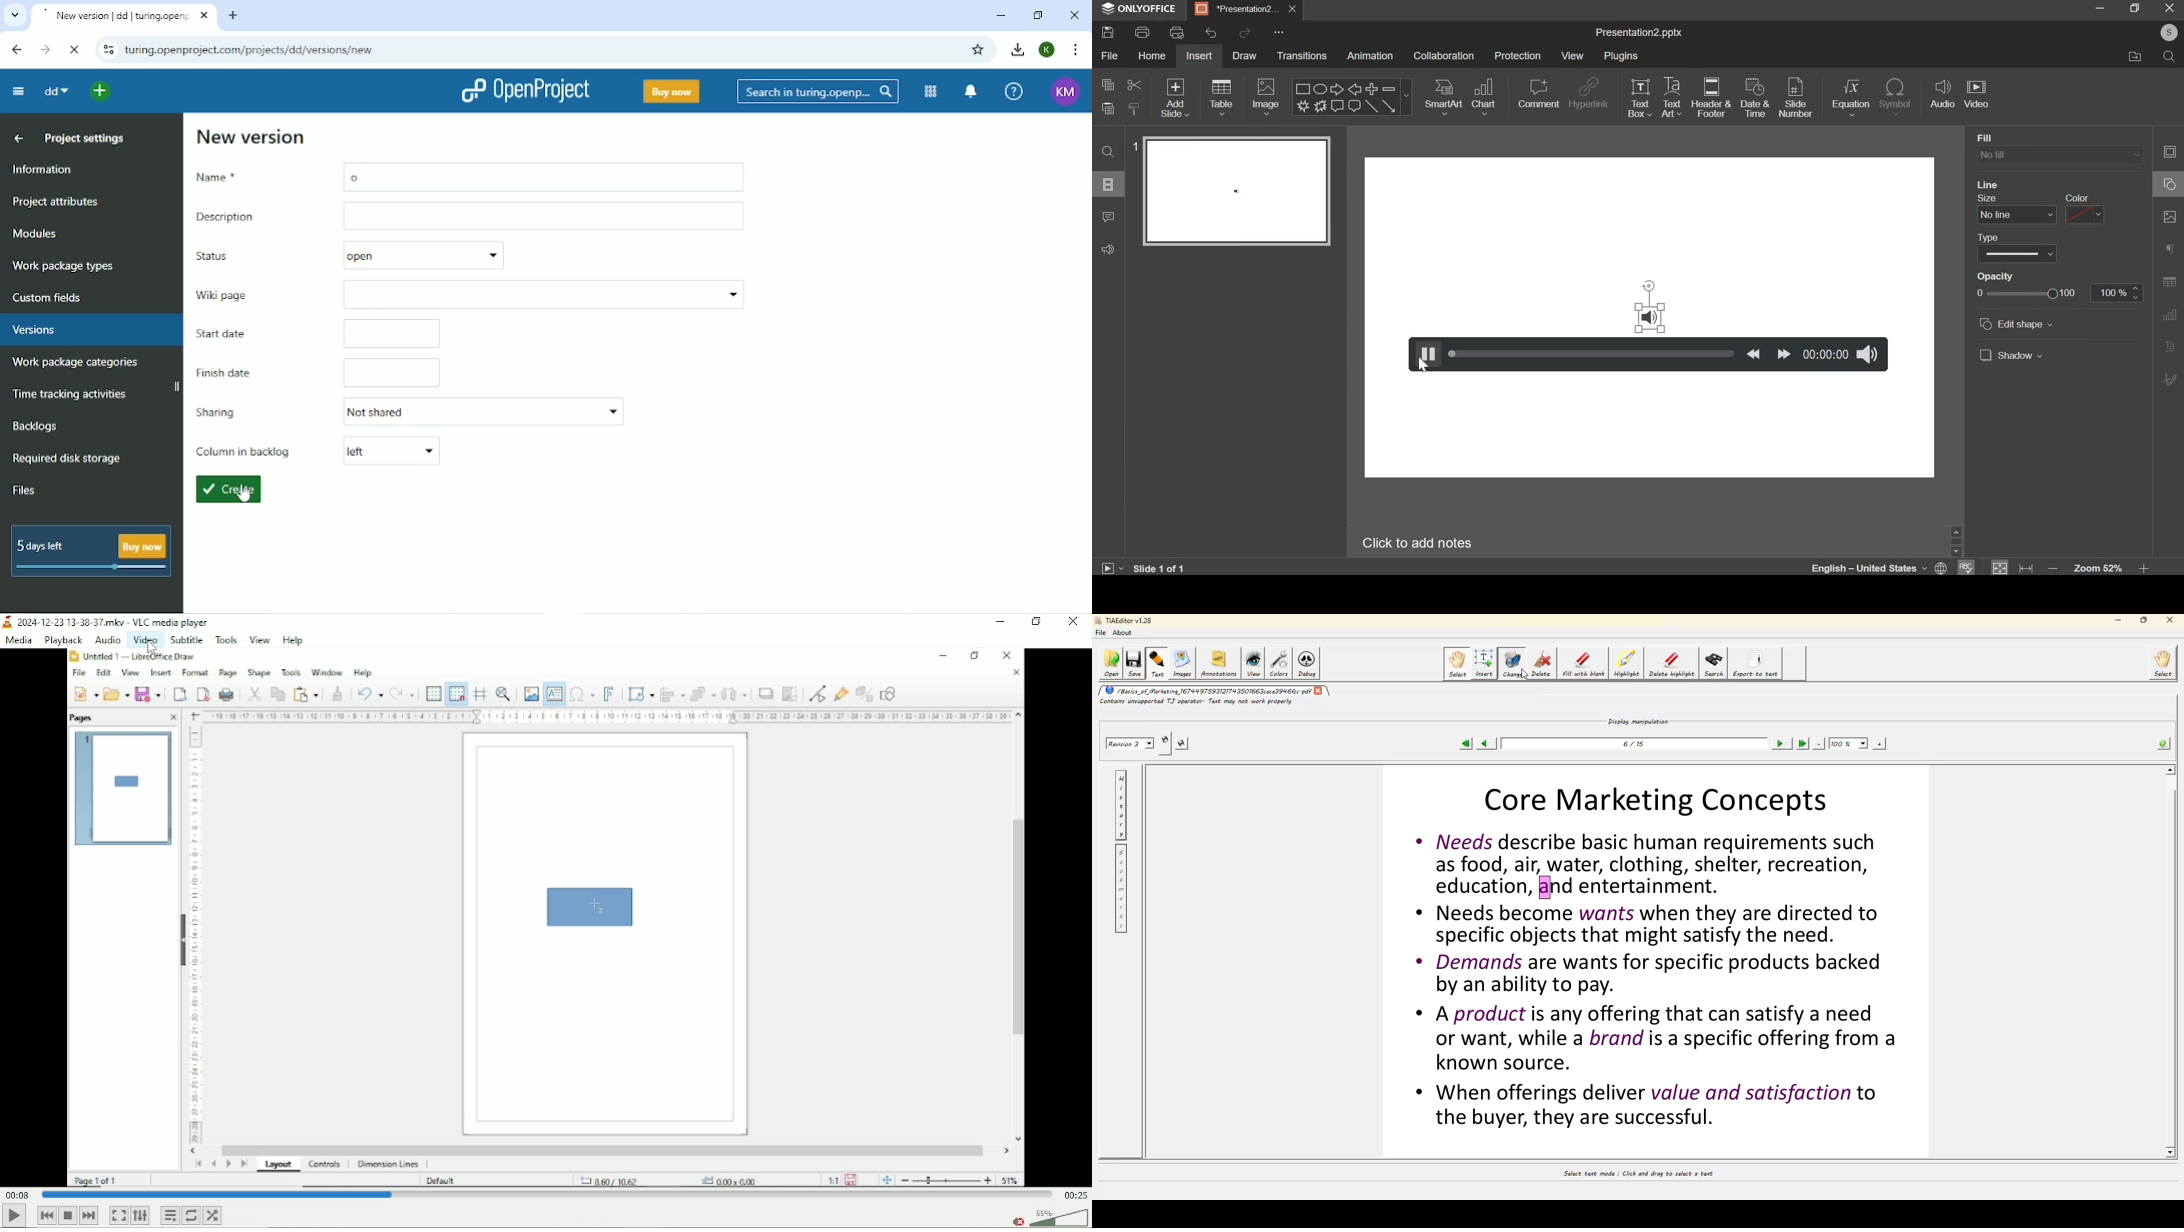  I want to click on smartart, so click(1443, 96).